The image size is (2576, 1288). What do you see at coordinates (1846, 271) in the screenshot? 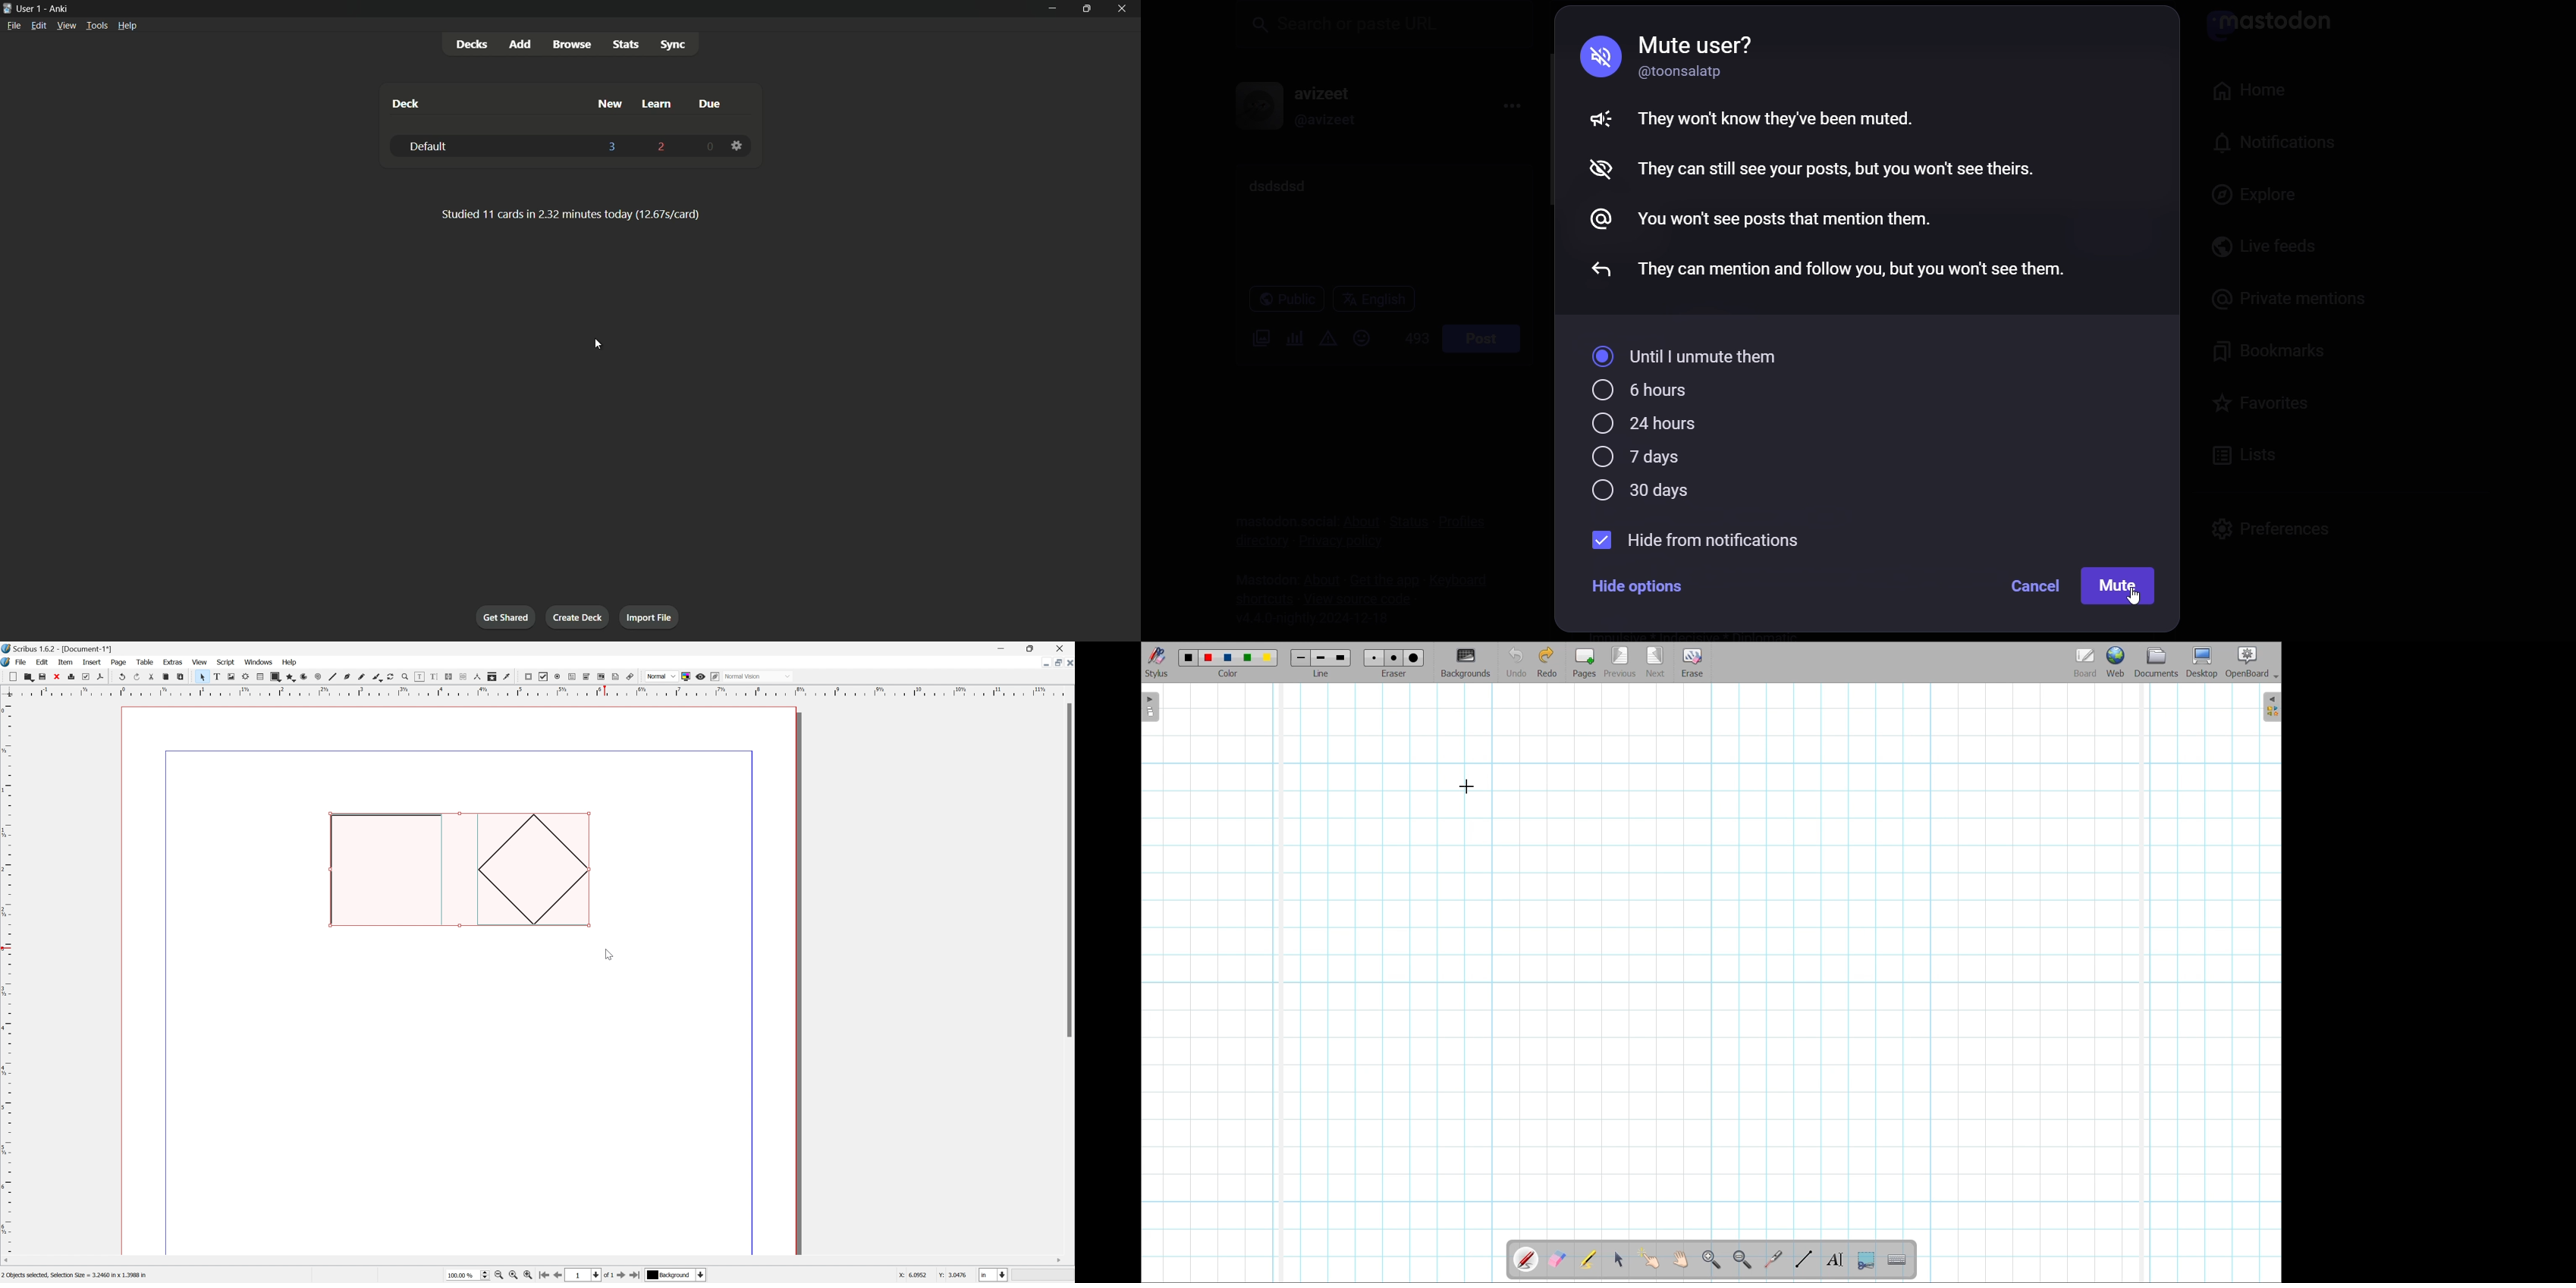
I see `` at bounding box center [1846, 271].